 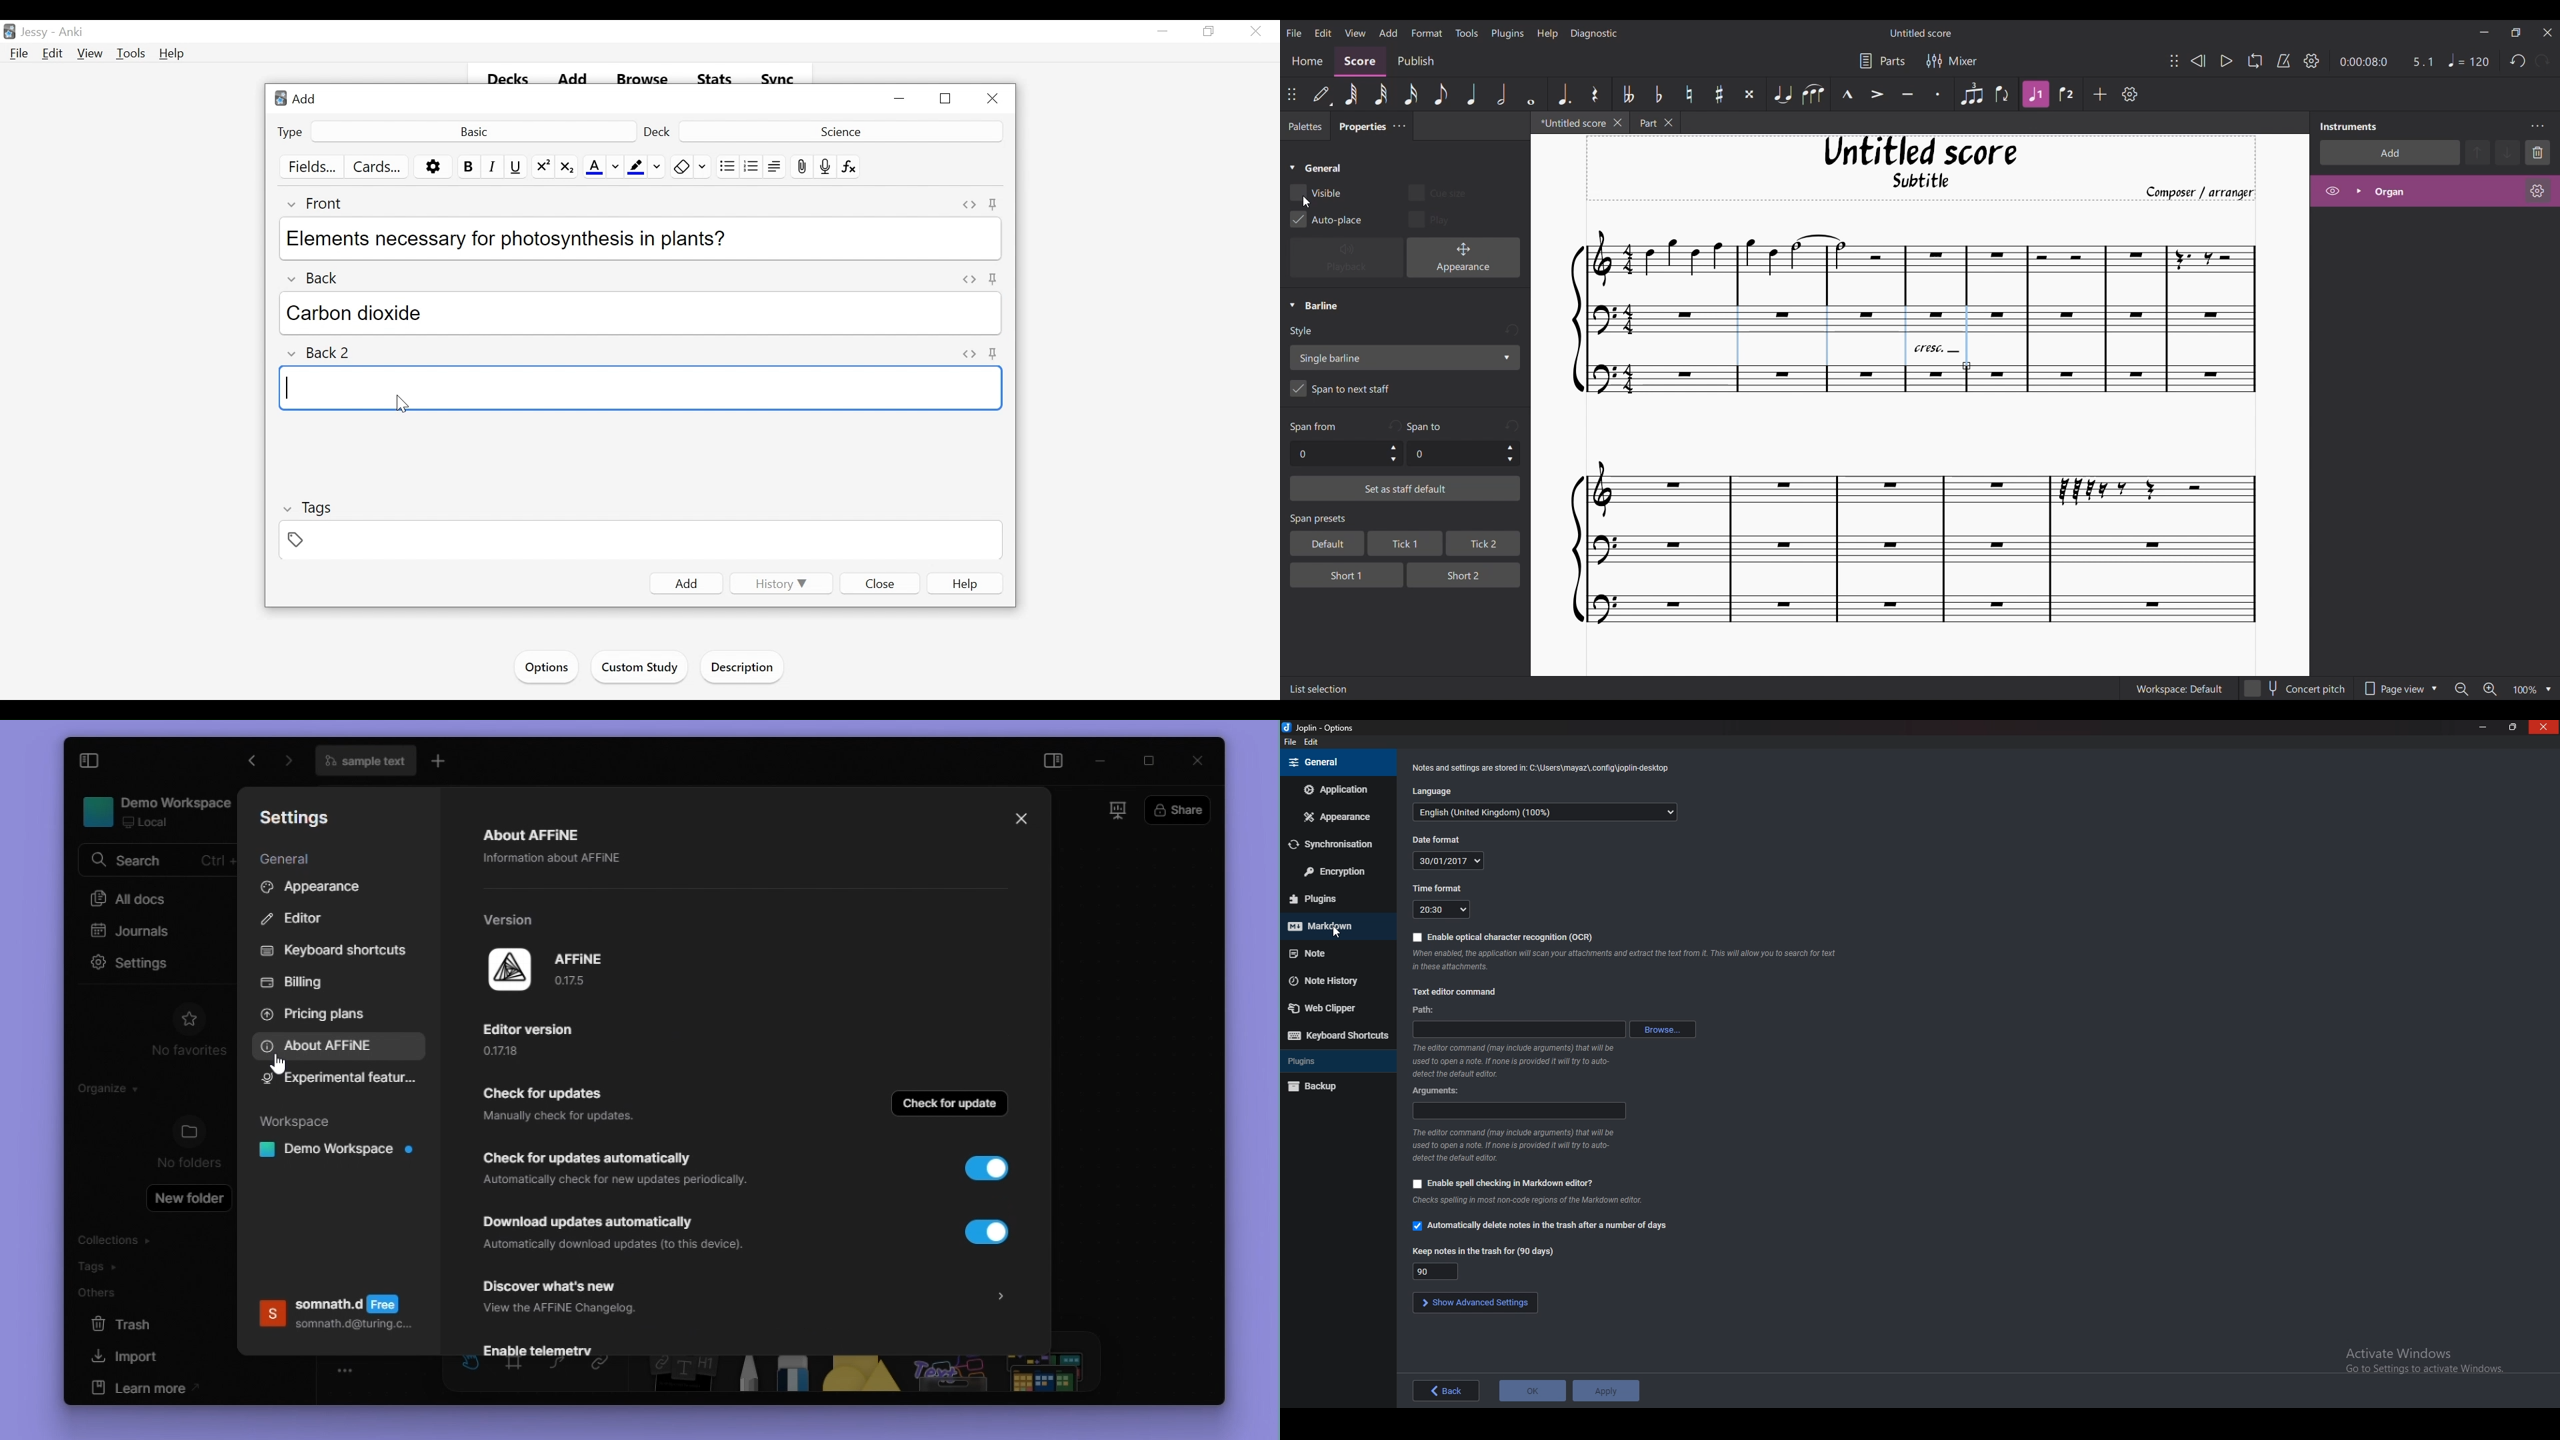 I want to click on new tab, so click(x=442, y=762).